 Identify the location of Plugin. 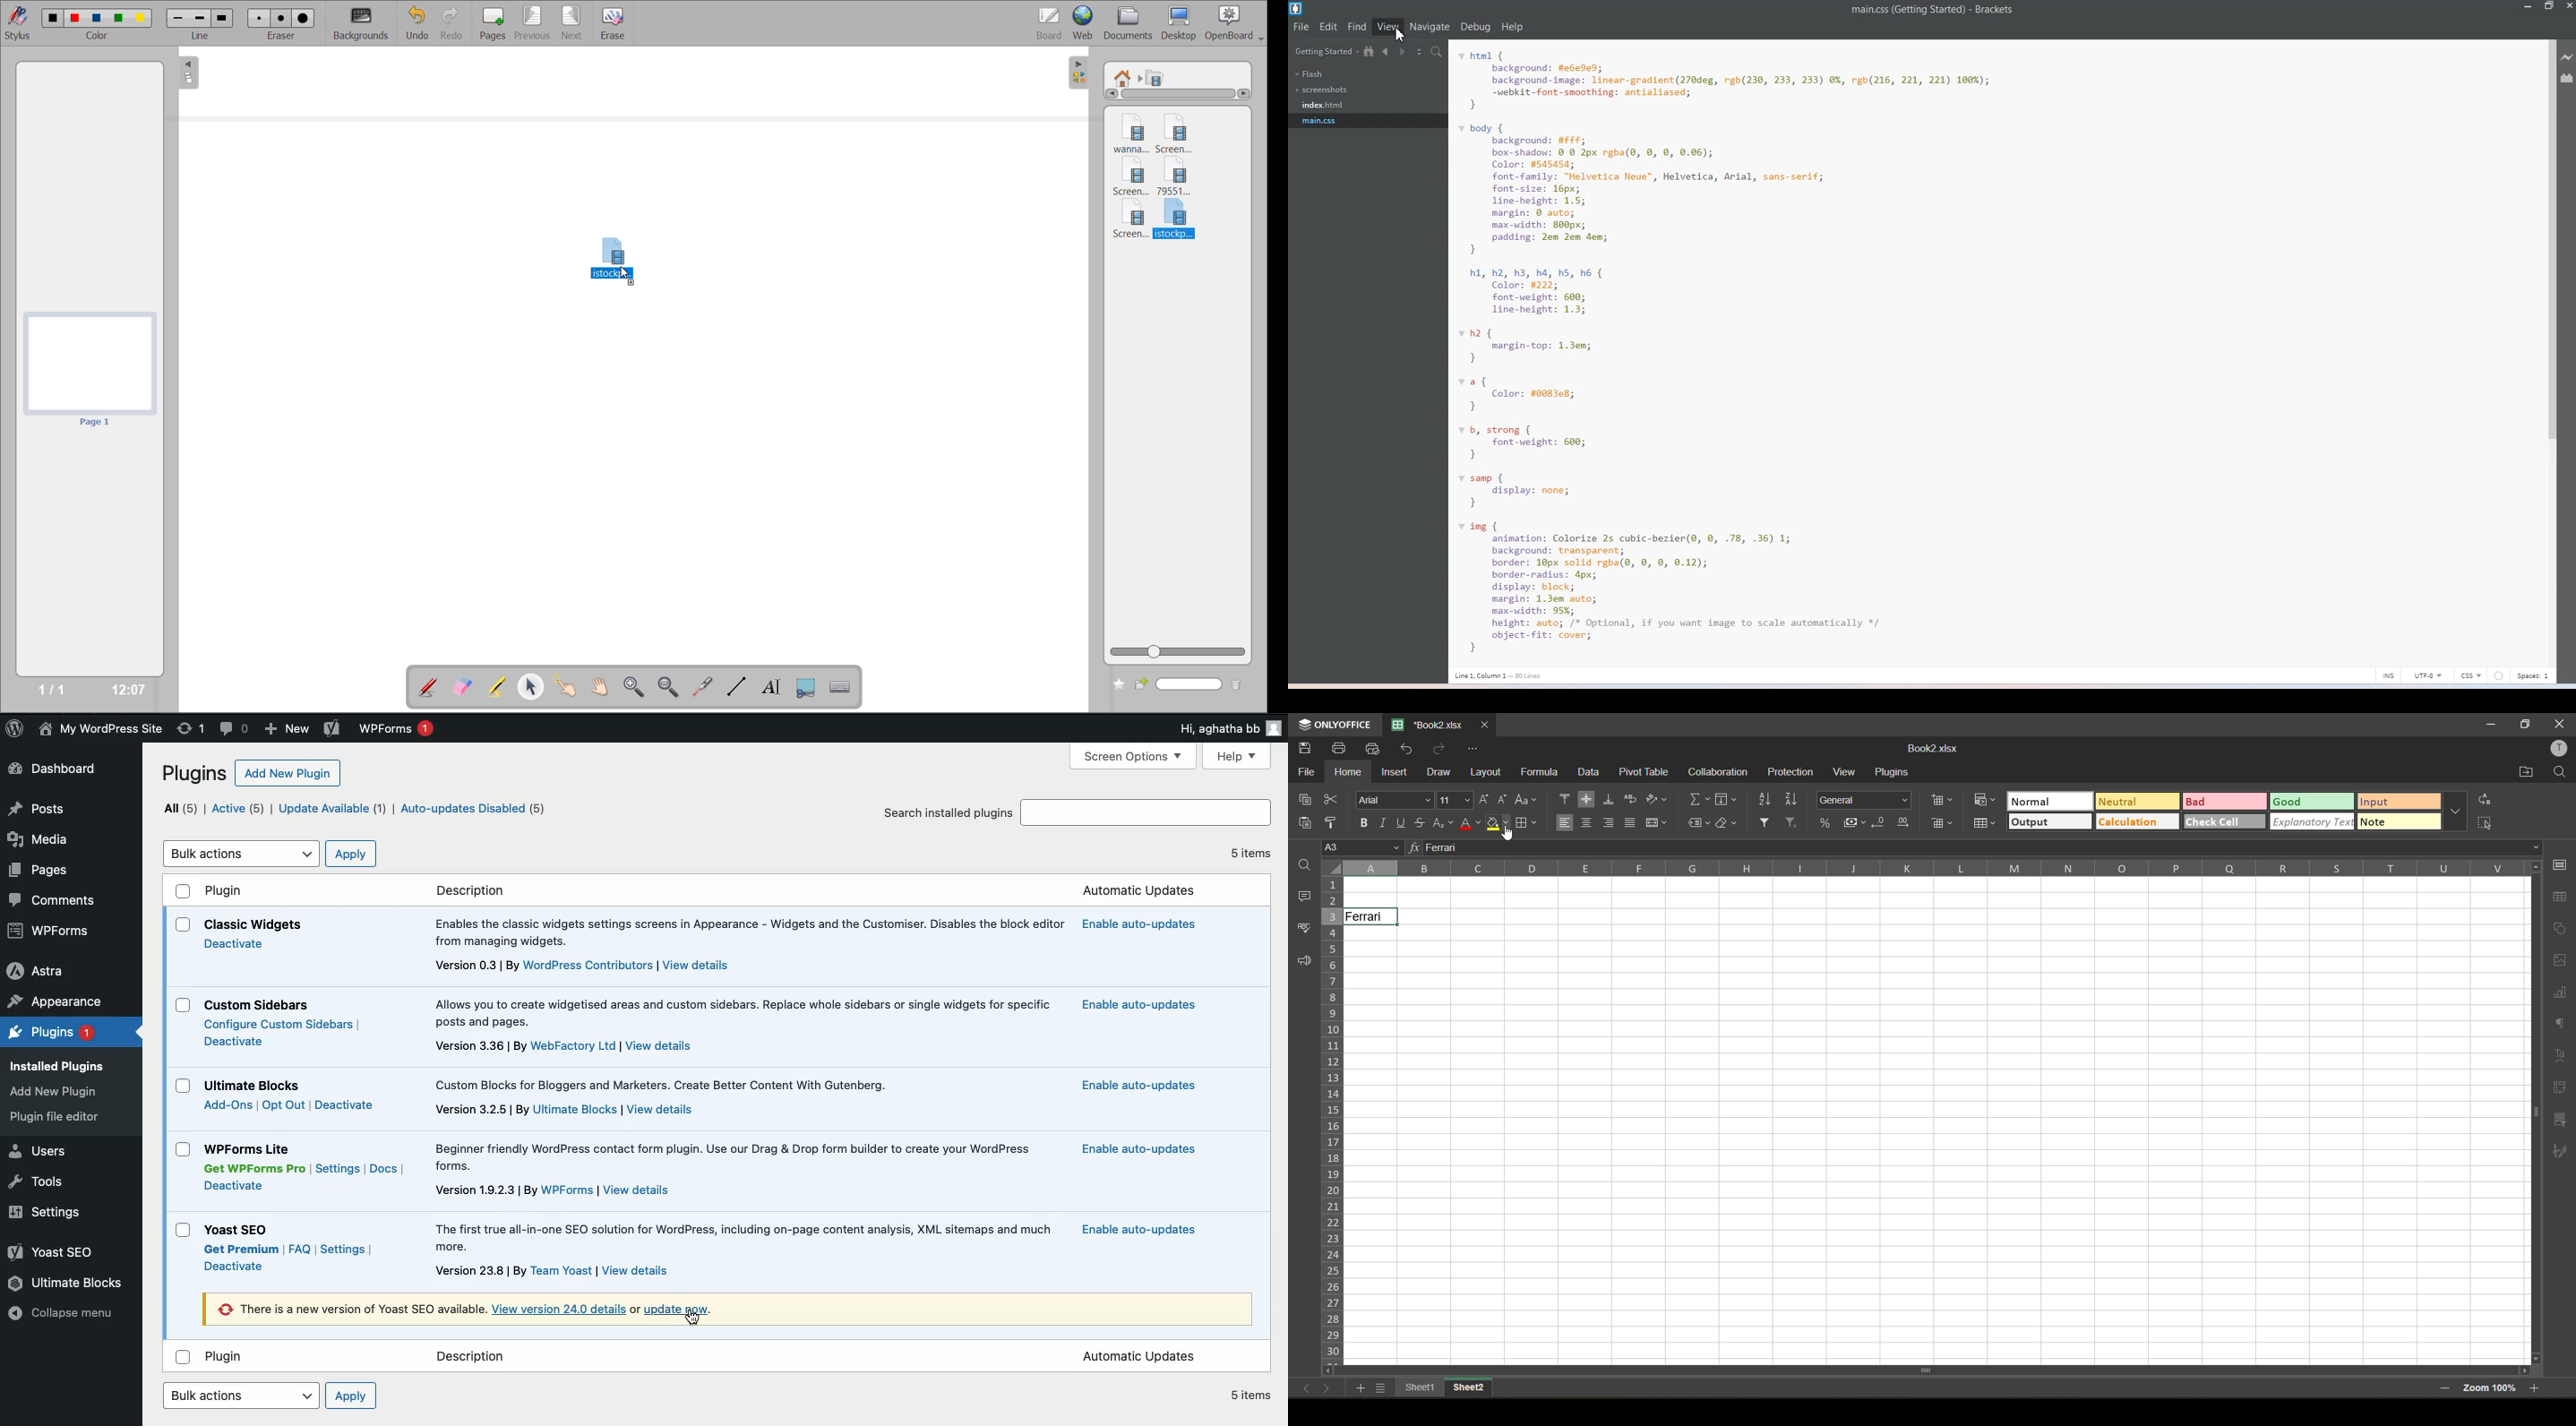
(227, 890).